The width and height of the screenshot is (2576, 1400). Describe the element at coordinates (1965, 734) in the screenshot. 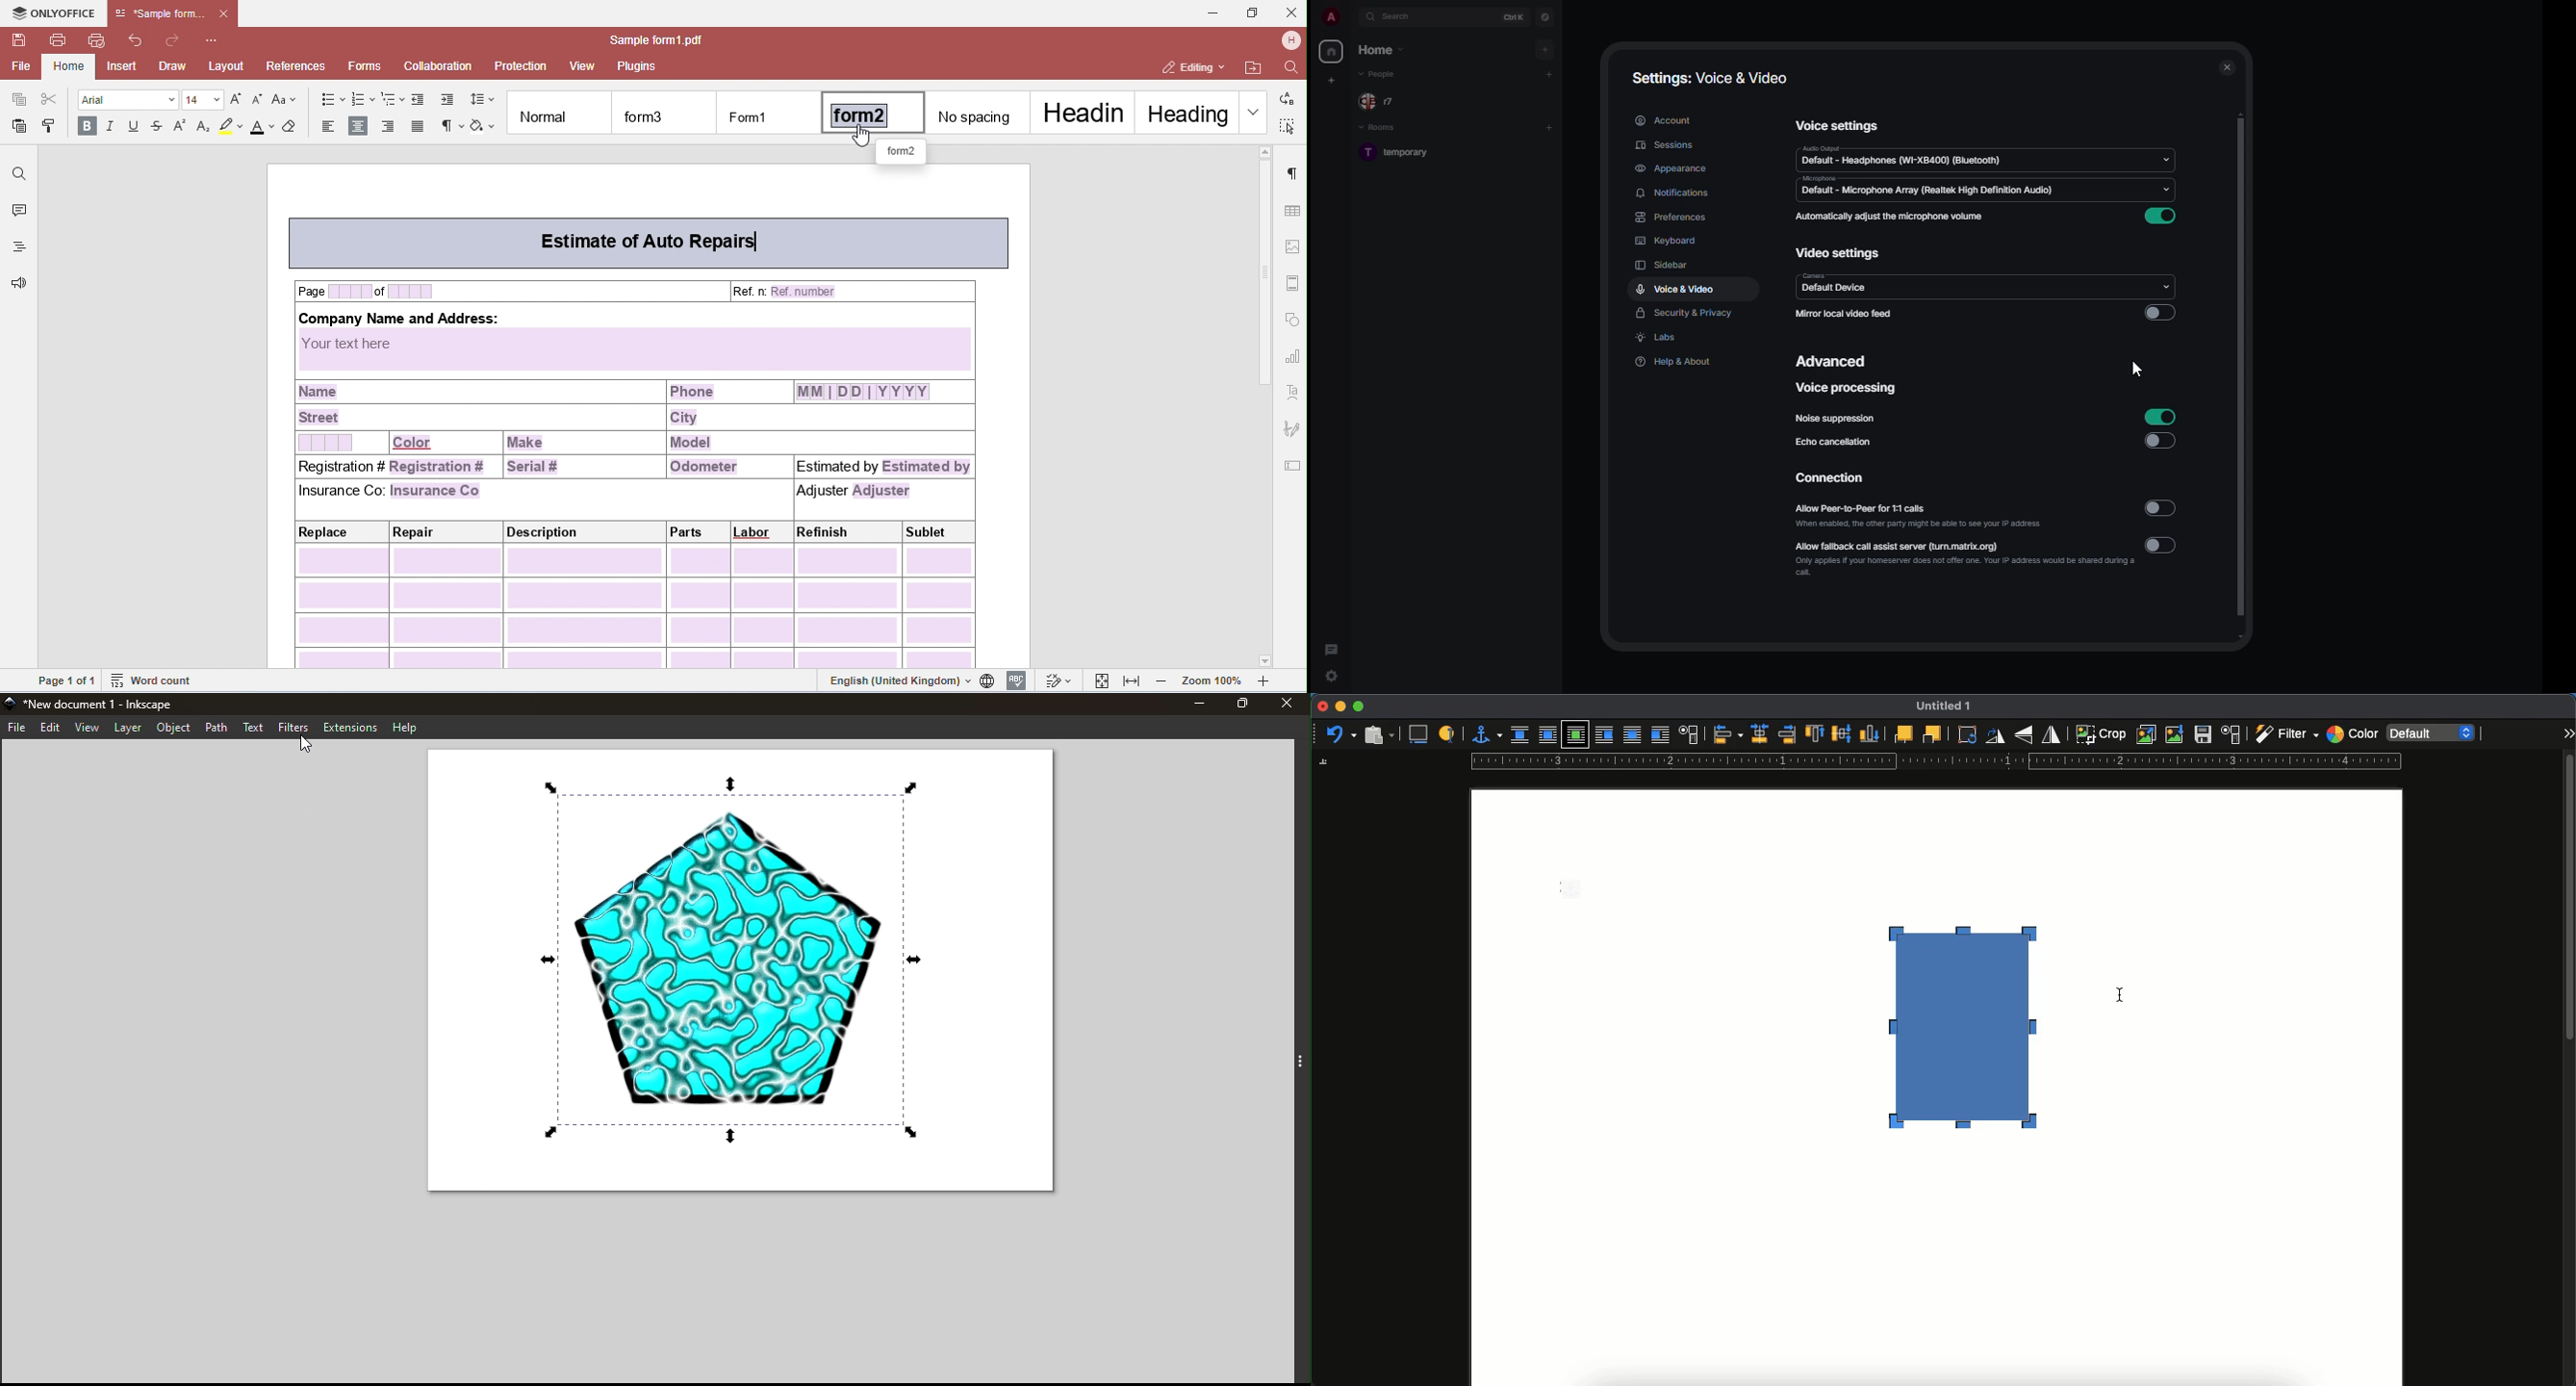

I see `rotate` at that location.